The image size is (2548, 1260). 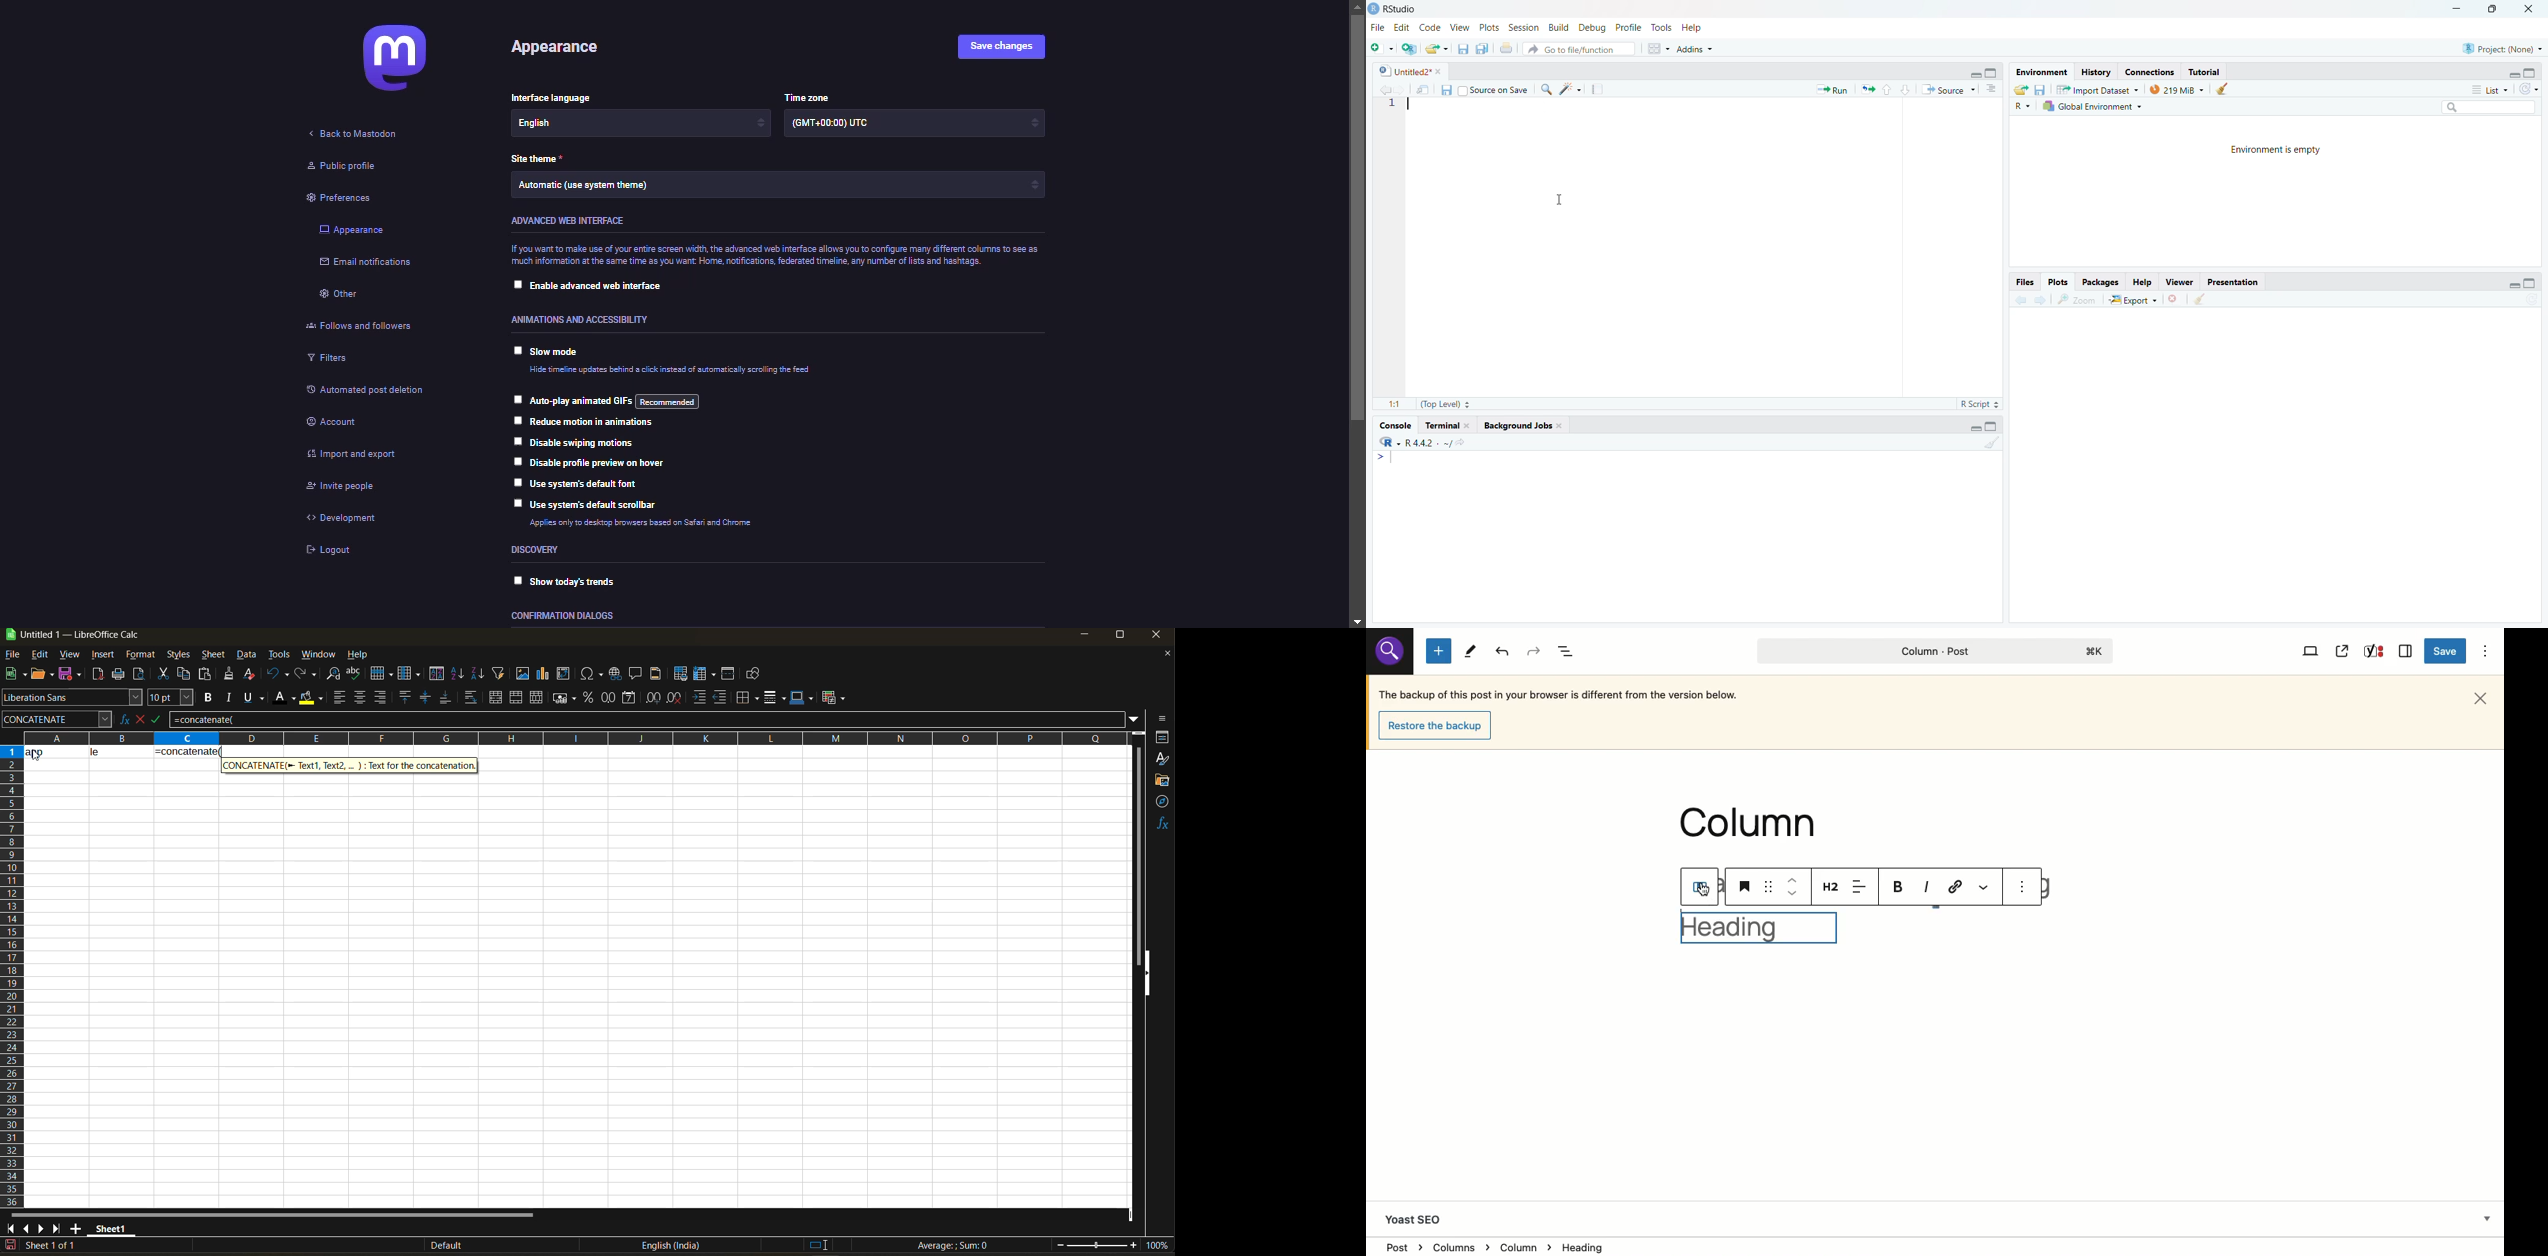 What do you see at coordinates (2277, 150) in the screenshot?
I see `Environment is empty` at bounding box center [2277, 150].